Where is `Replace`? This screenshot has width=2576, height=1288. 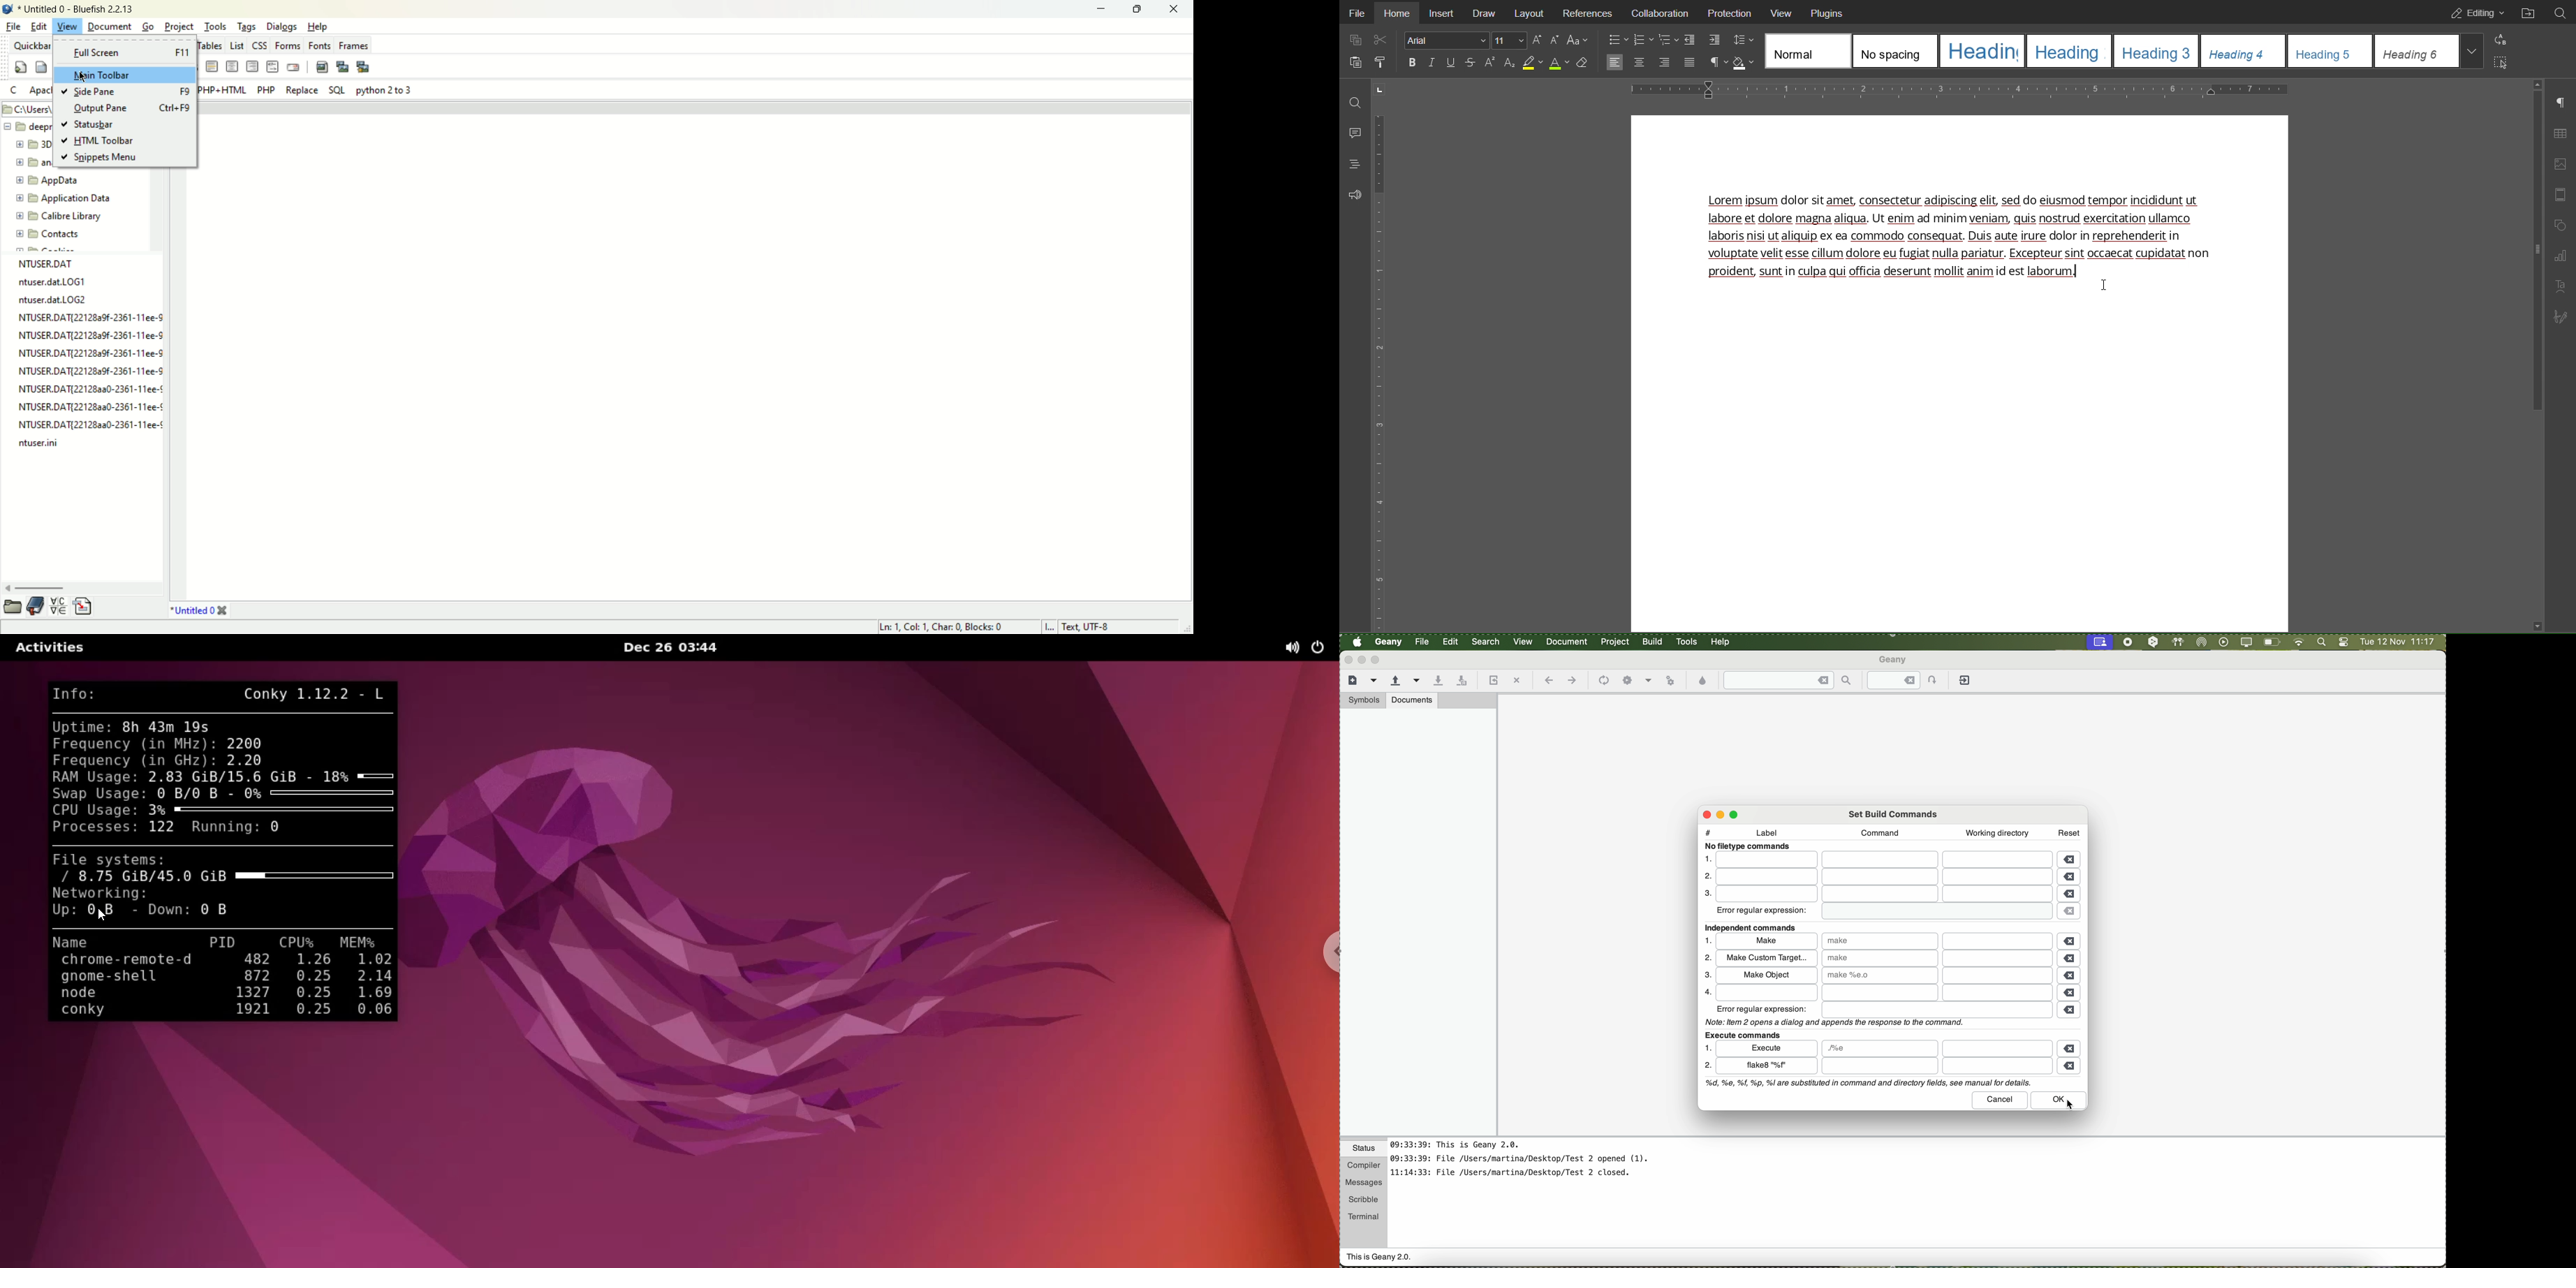 Replace is located at coordinates (303, 90).